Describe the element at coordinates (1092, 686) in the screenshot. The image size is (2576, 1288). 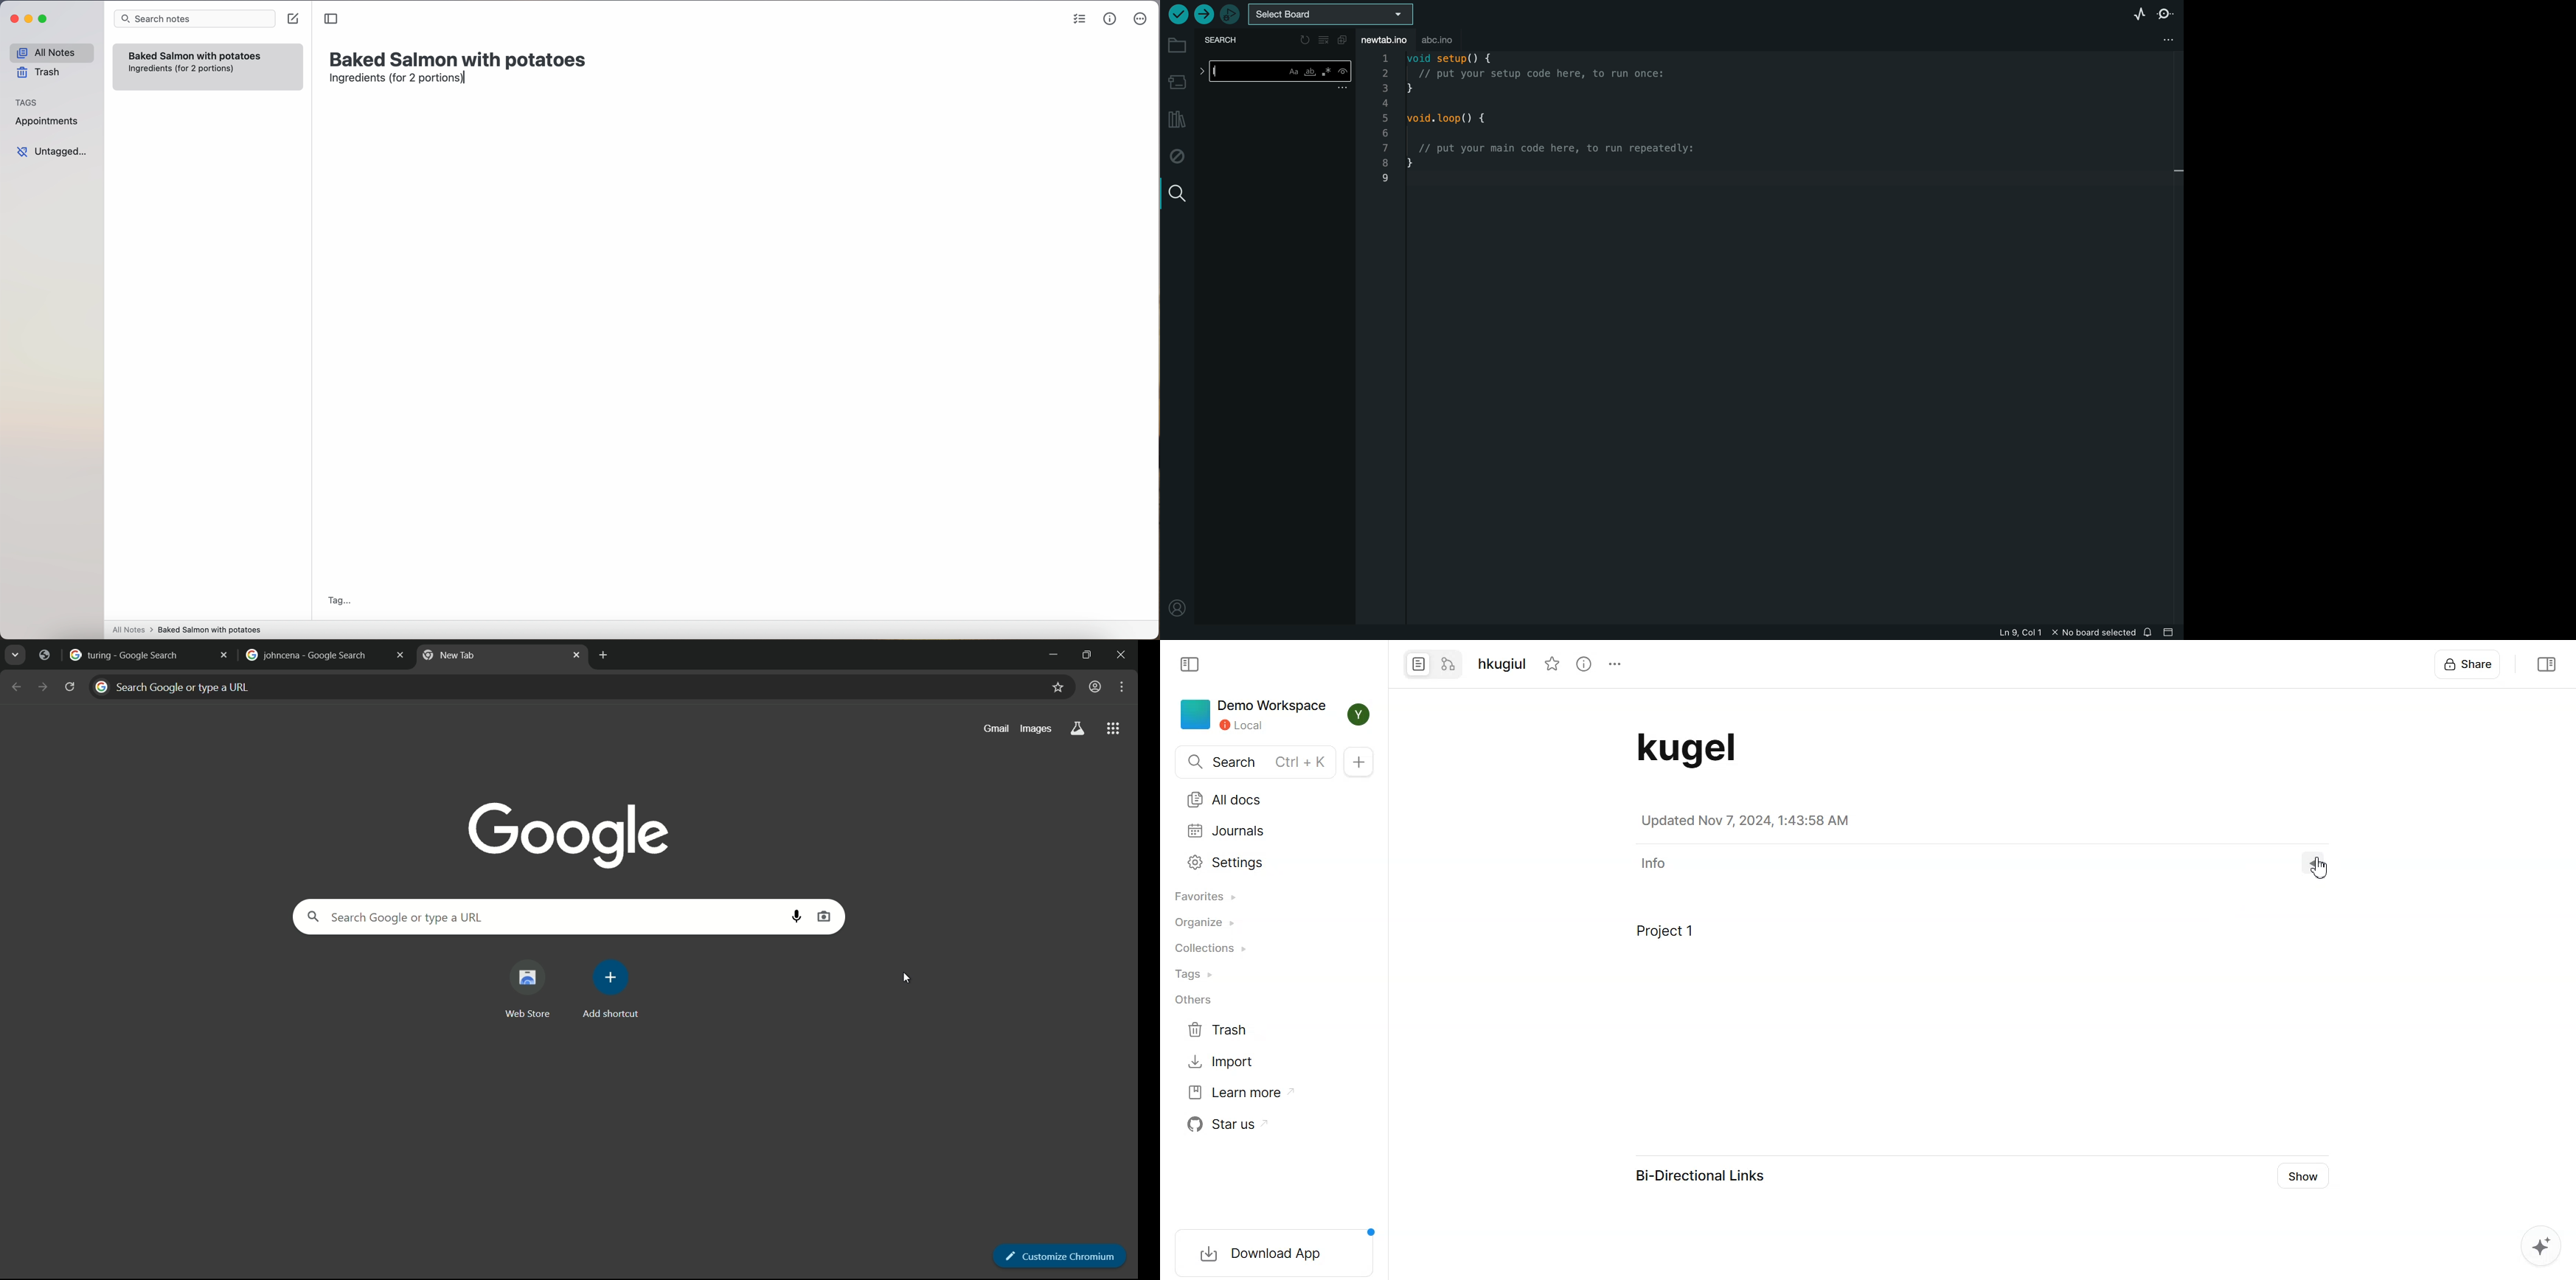
I see `user profile` at that location.